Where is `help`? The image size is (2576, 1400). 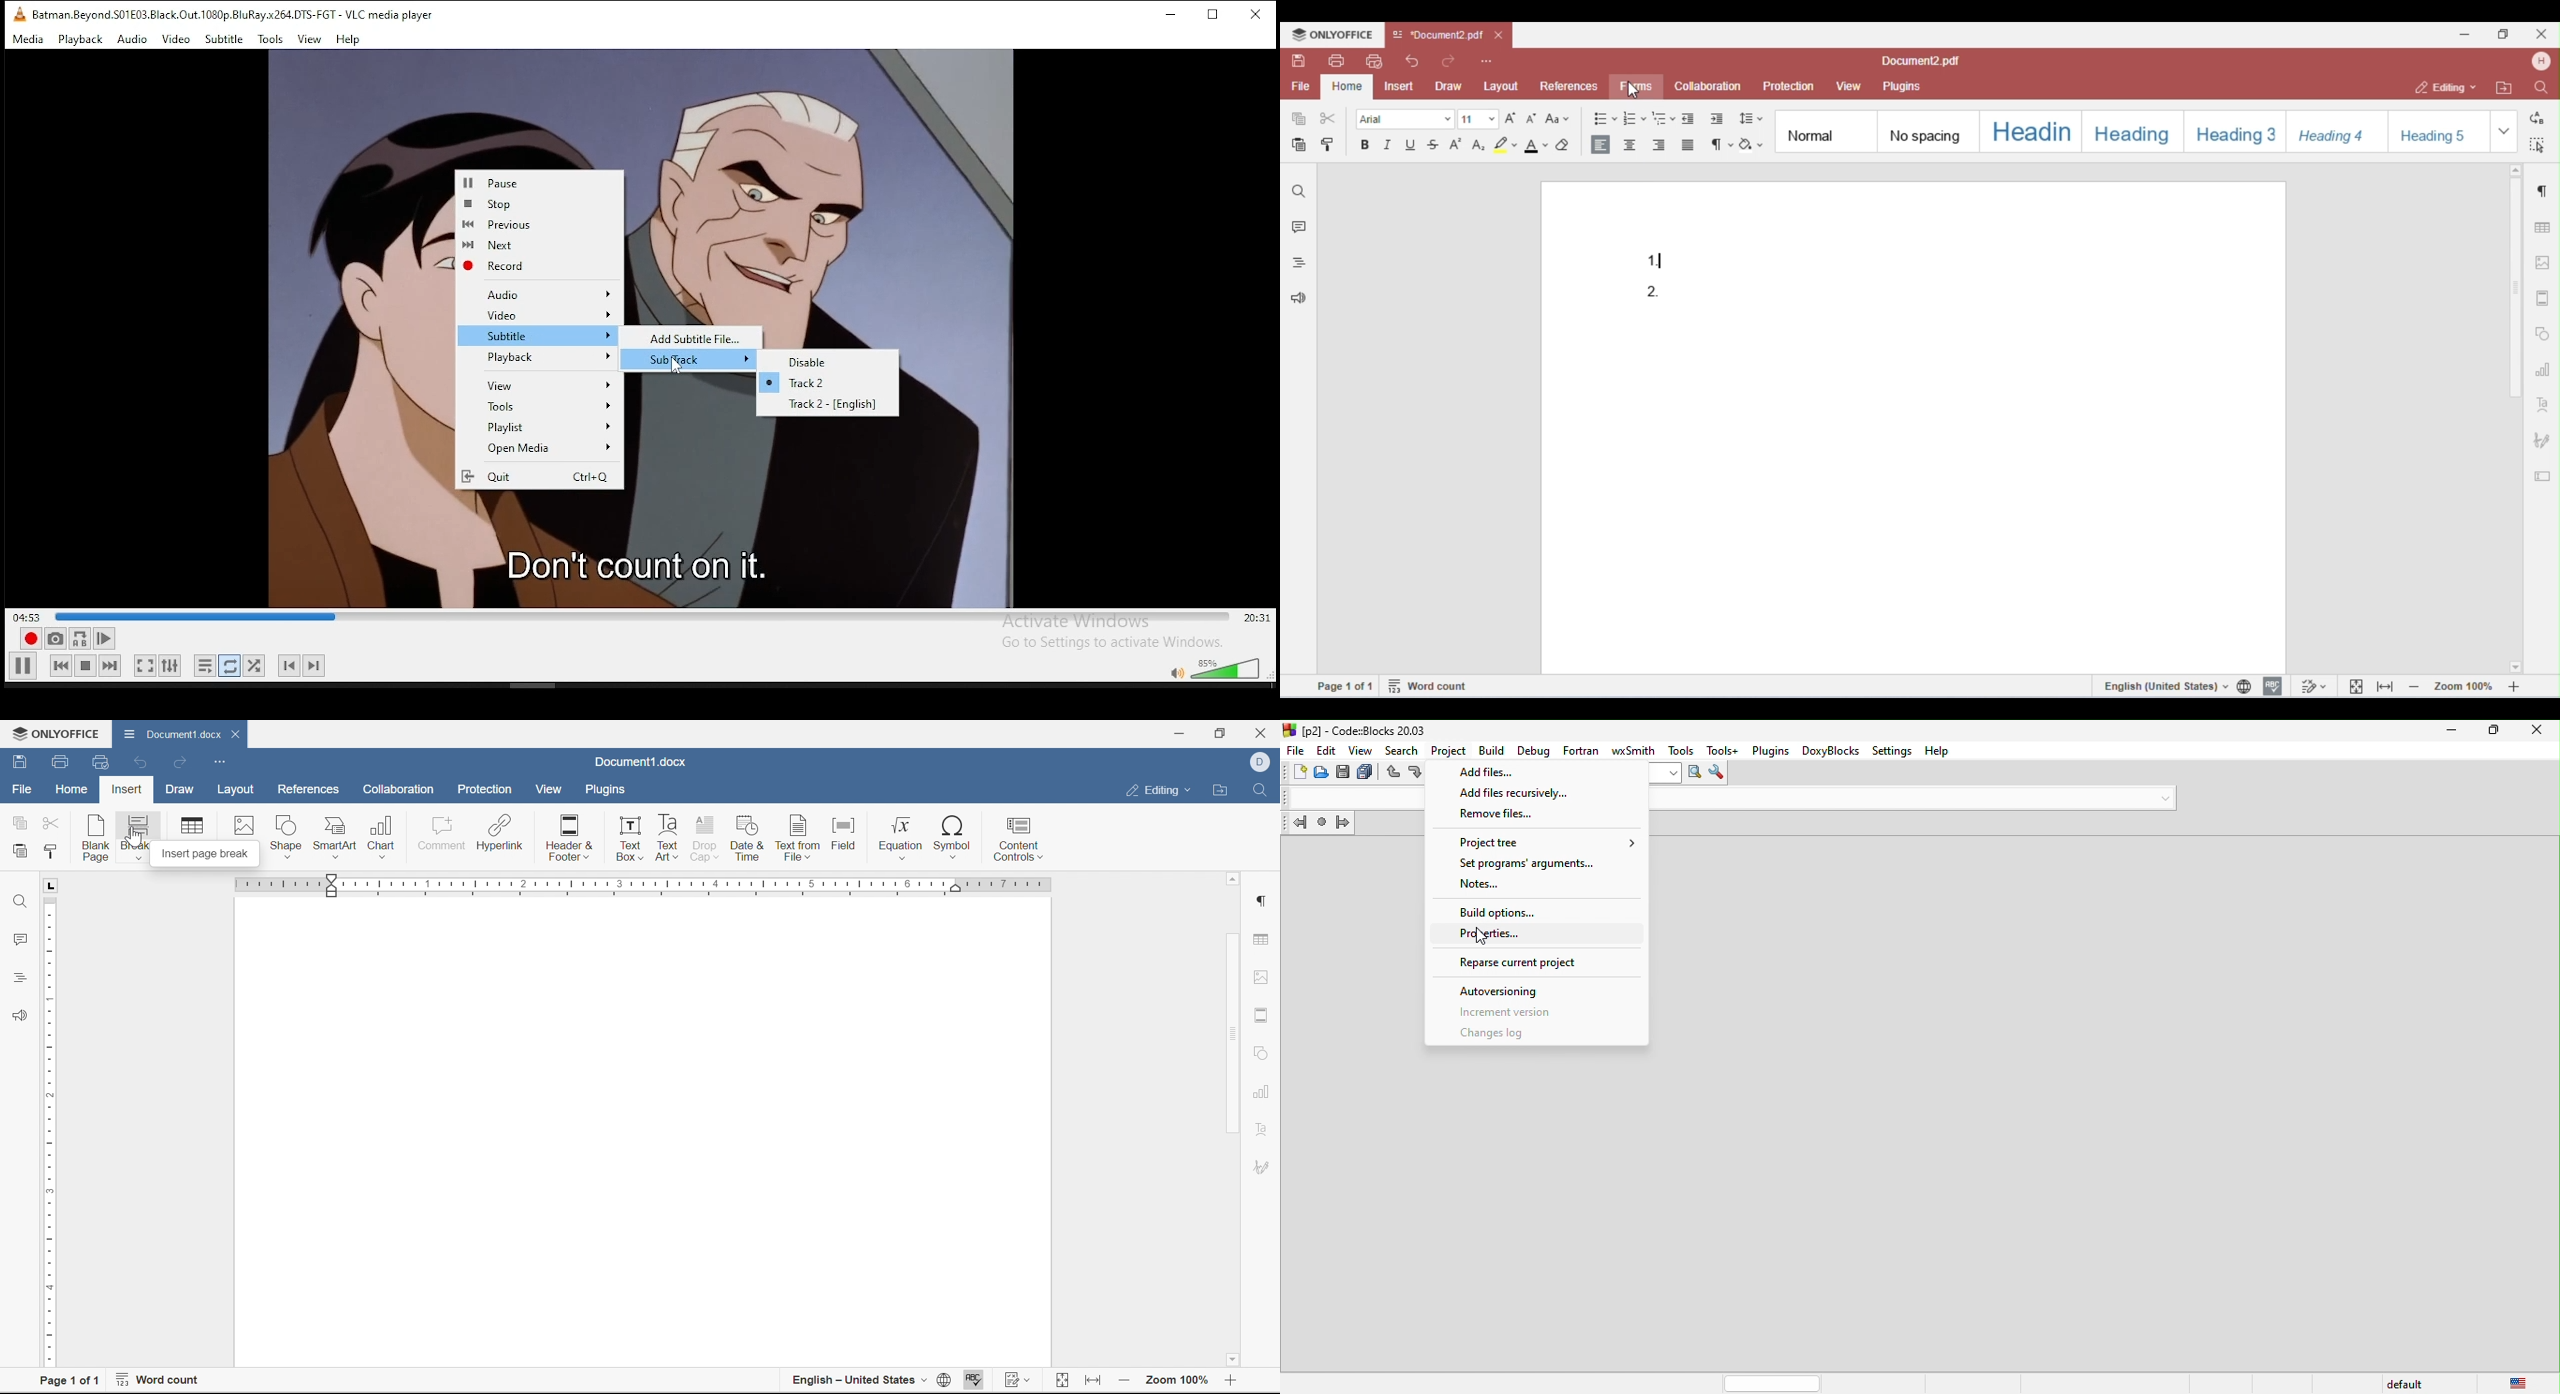
help is located at coordinates (1942, 751).